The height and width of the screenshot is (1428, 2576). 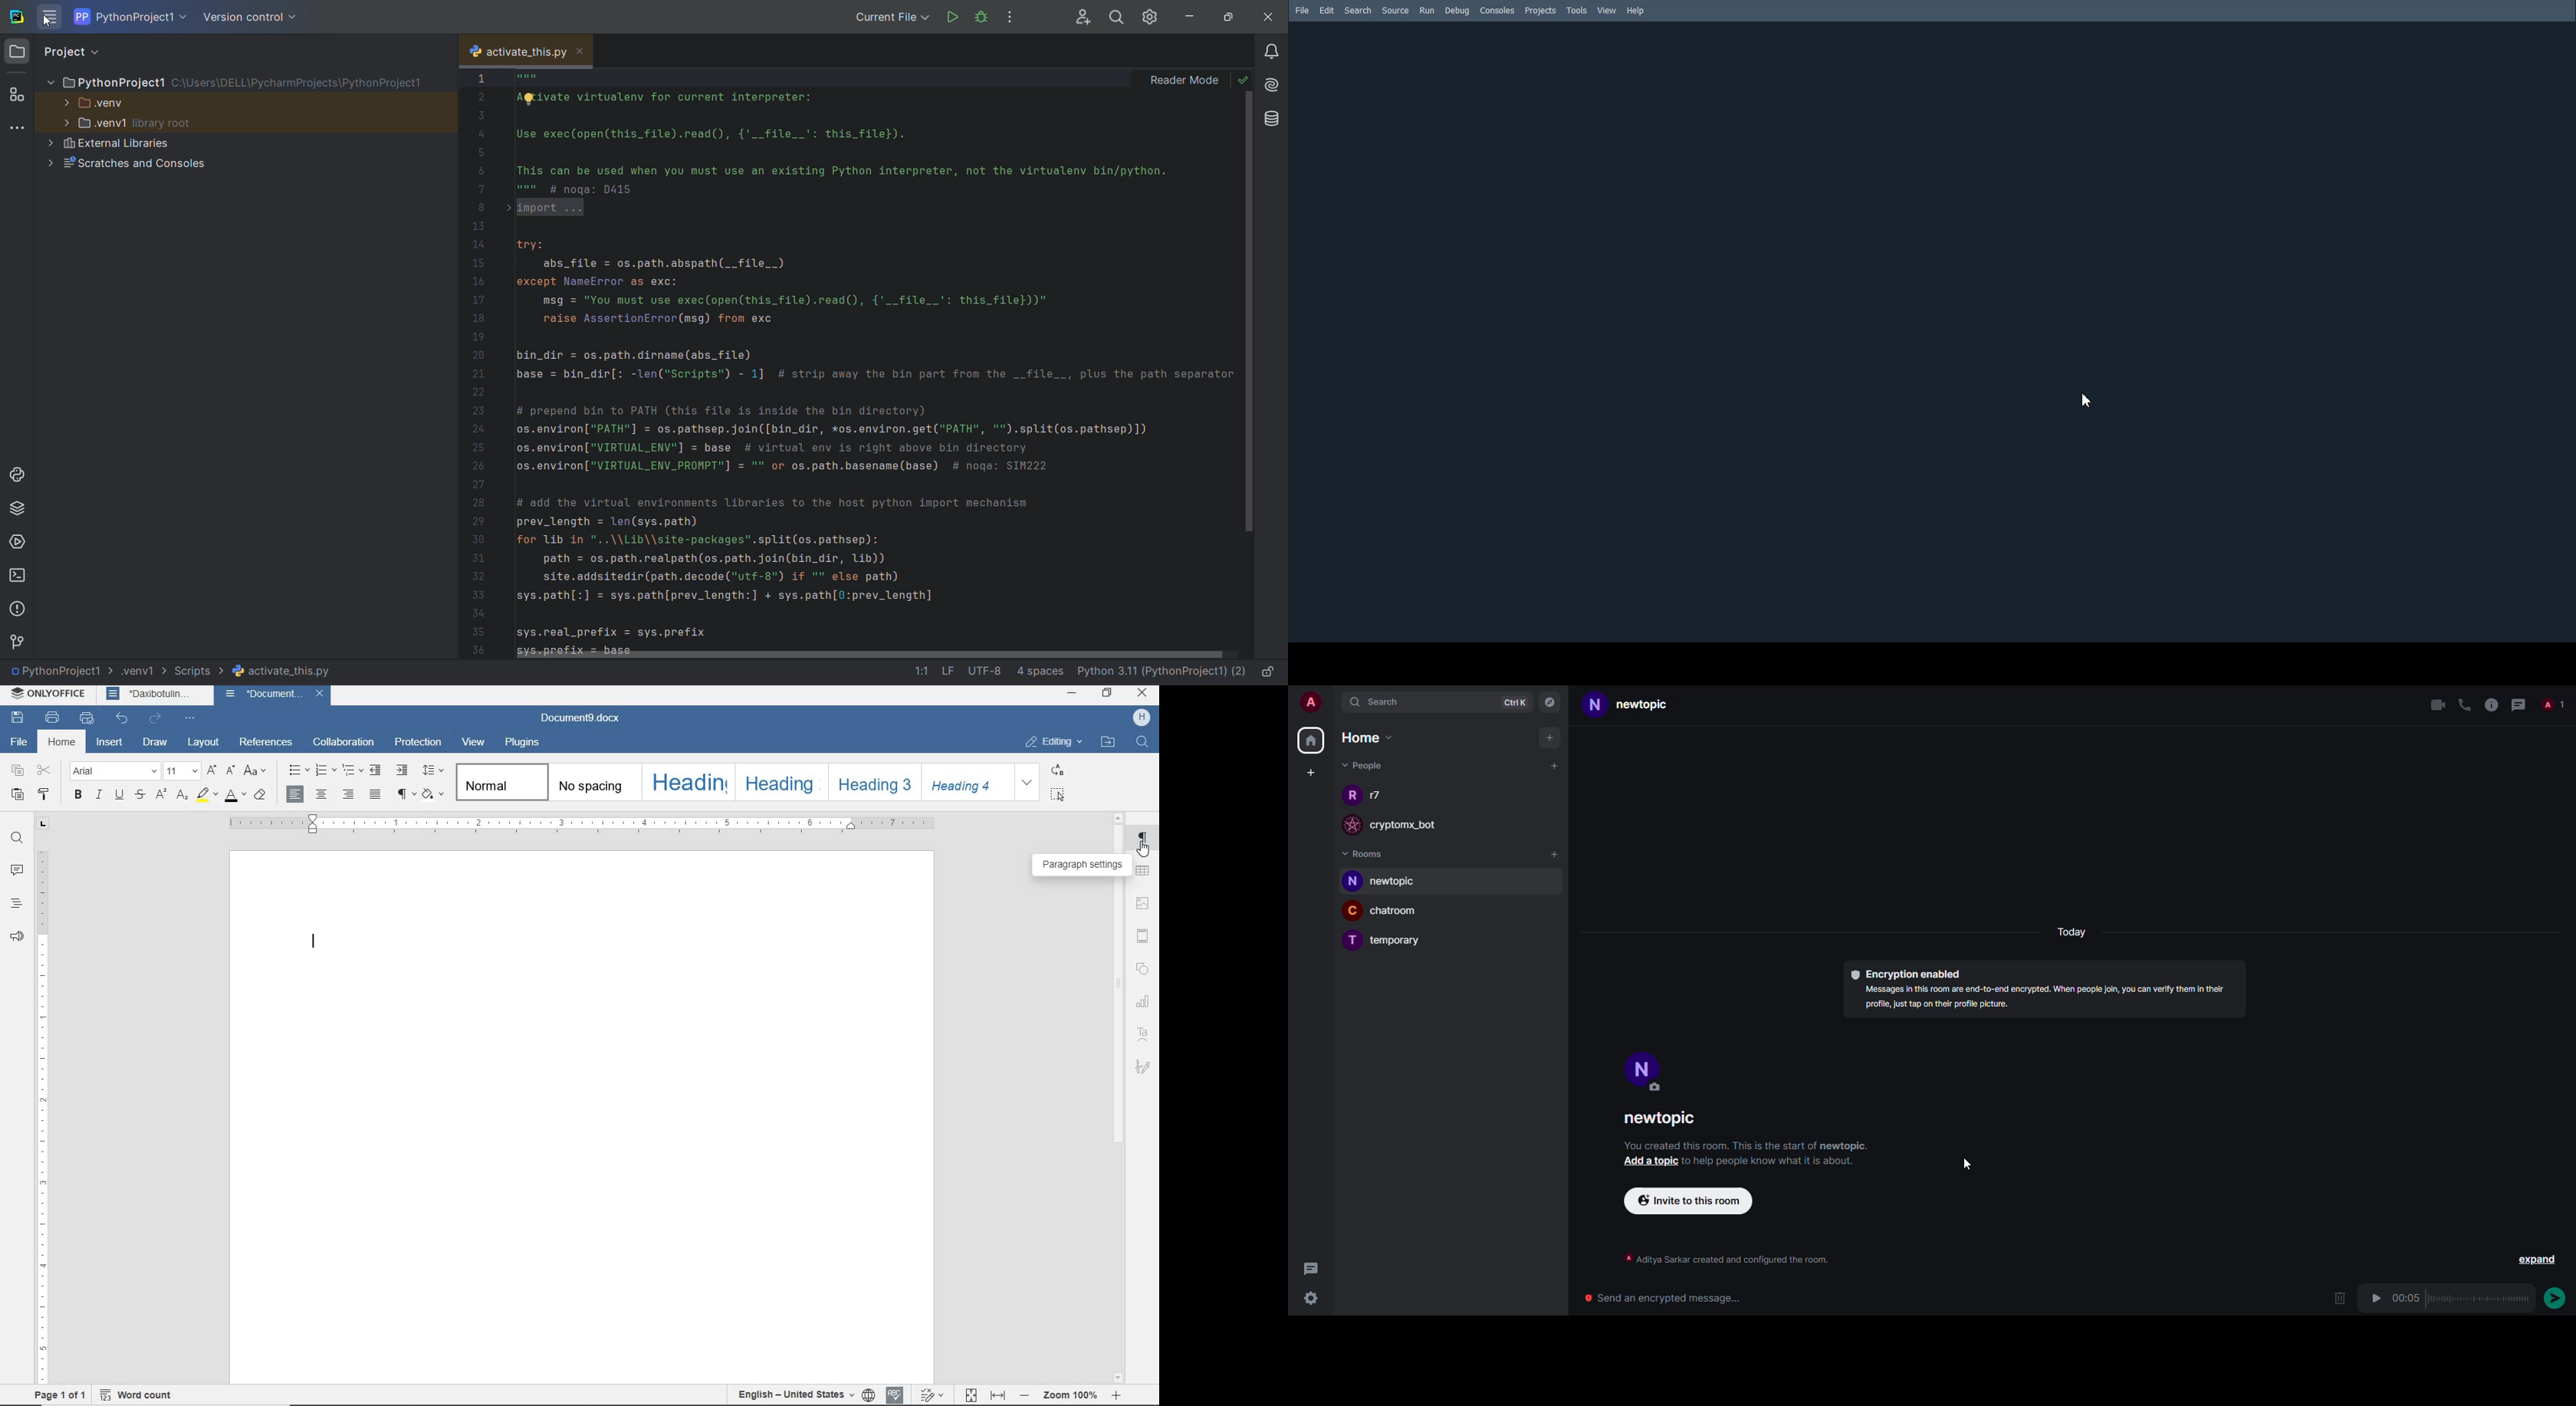 I want to click on profile image, so click(x=1353, y=825).